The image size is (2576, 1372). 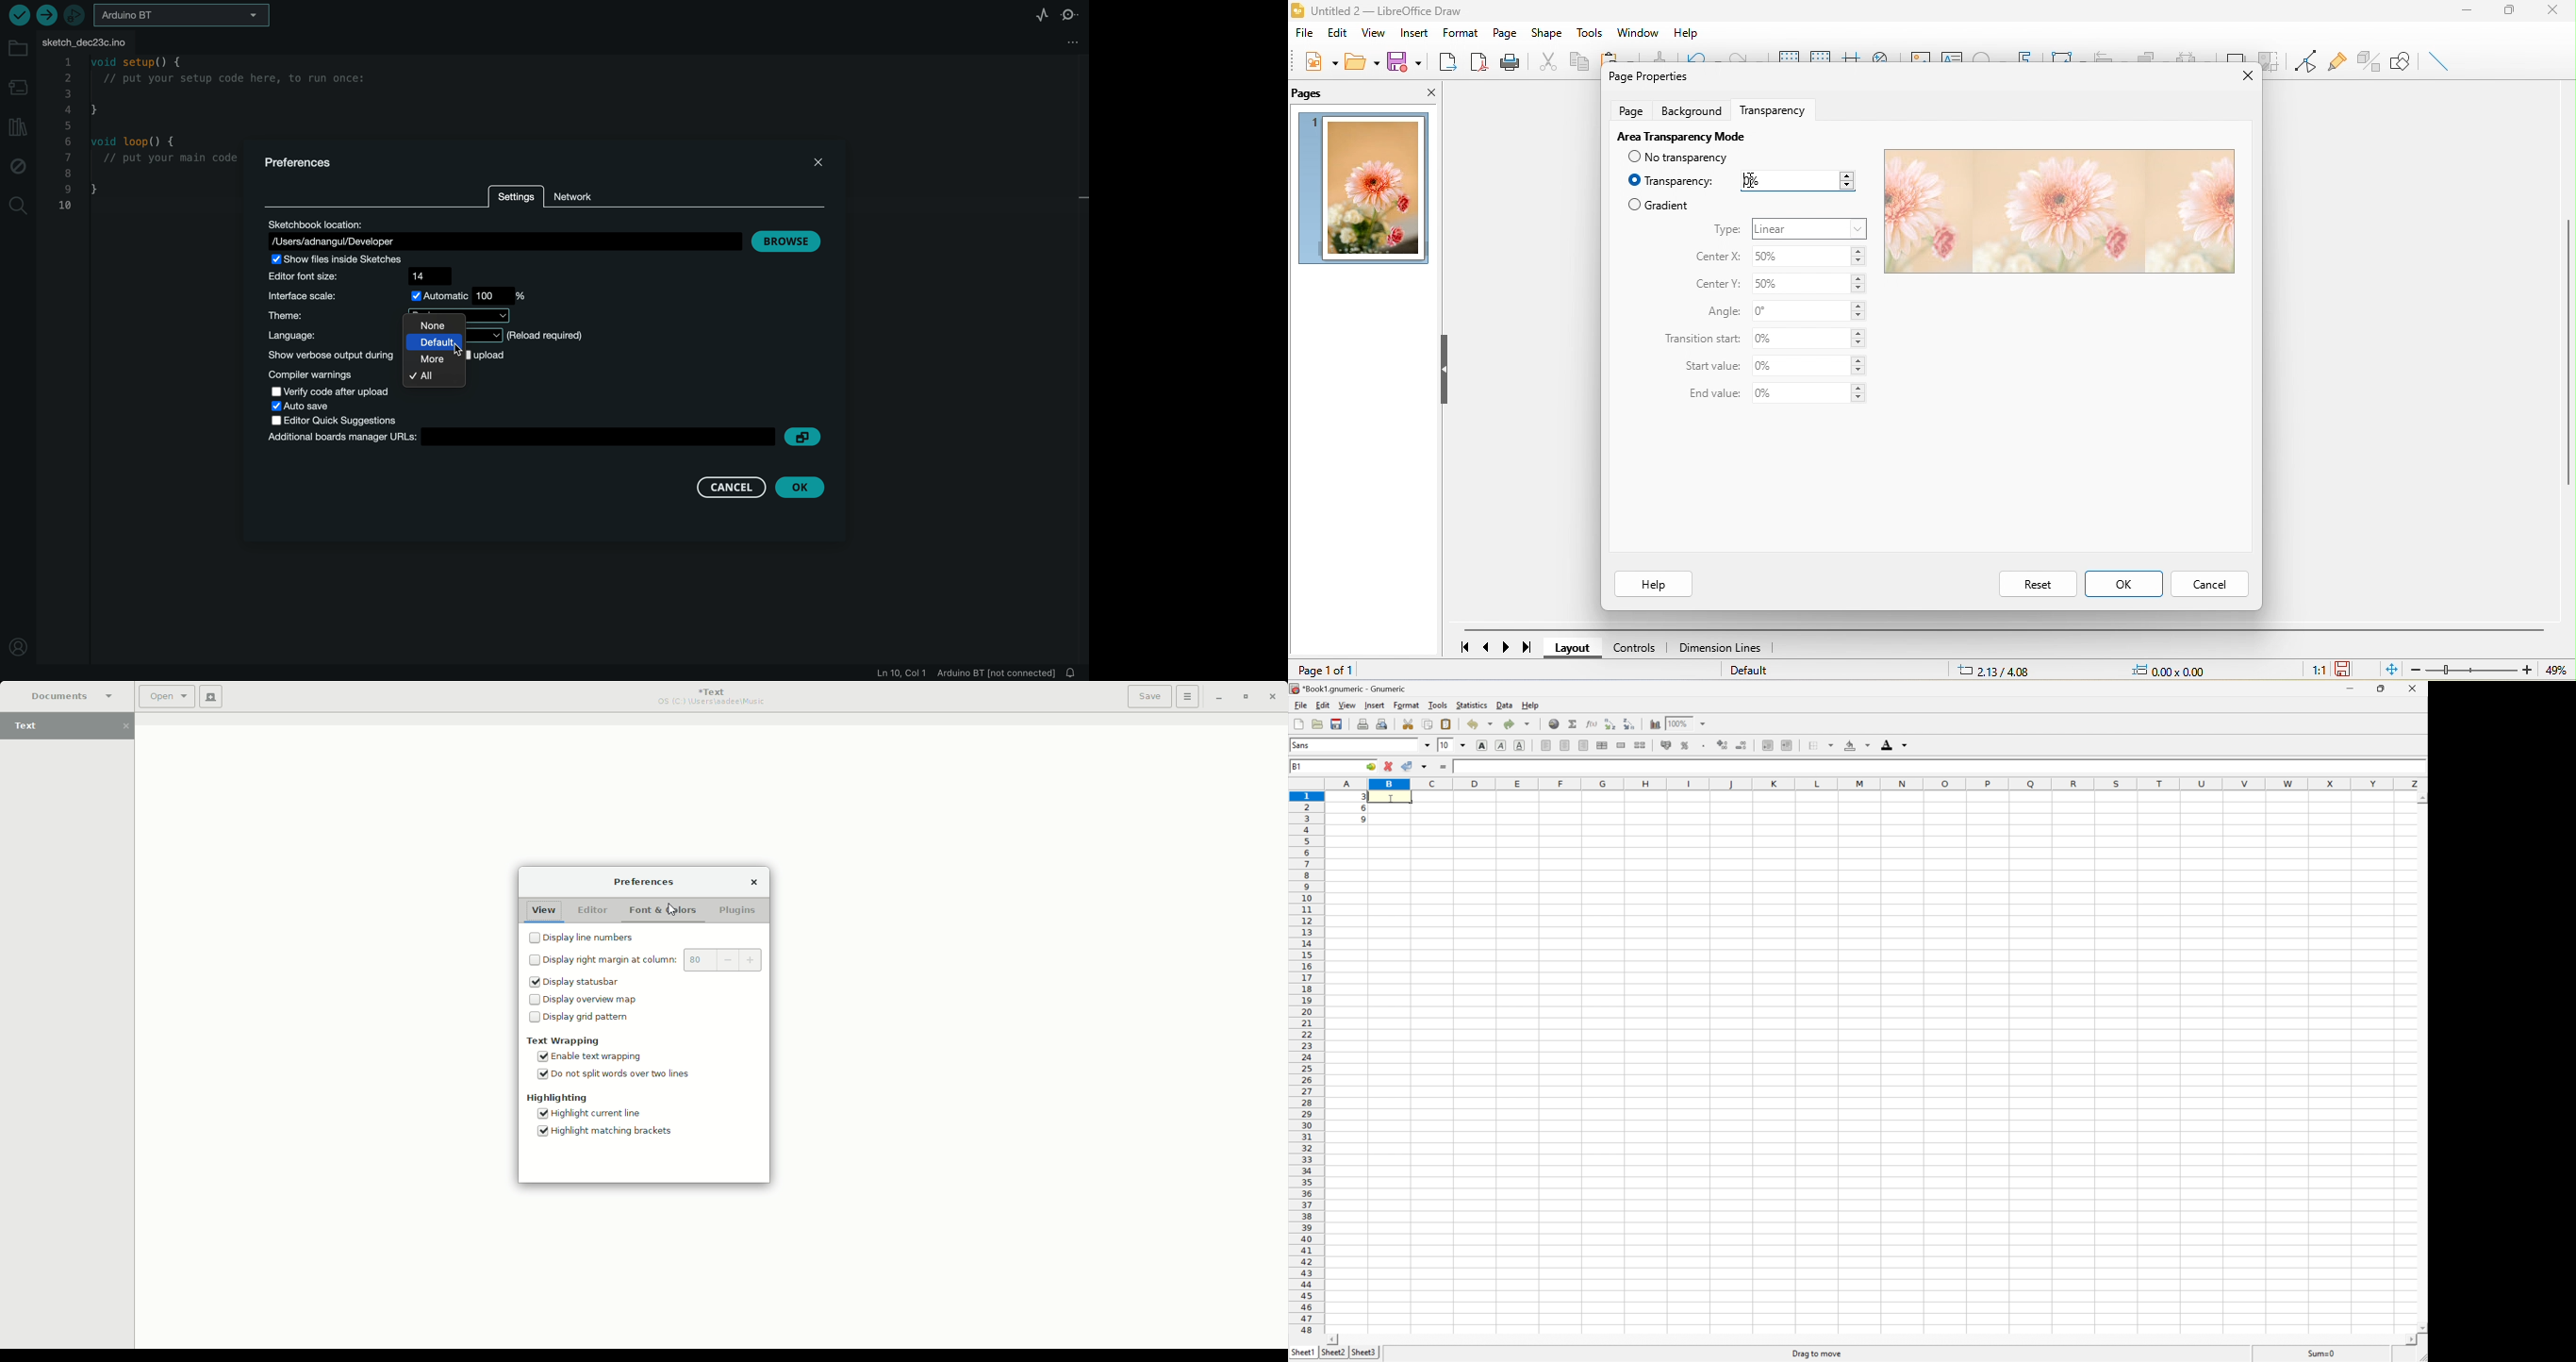 What do you see at coordinates (1609, 723) in the screenshot?
I see `Sort the selected region in descending order based on the first column selected` at bounding box center [1609, 723].